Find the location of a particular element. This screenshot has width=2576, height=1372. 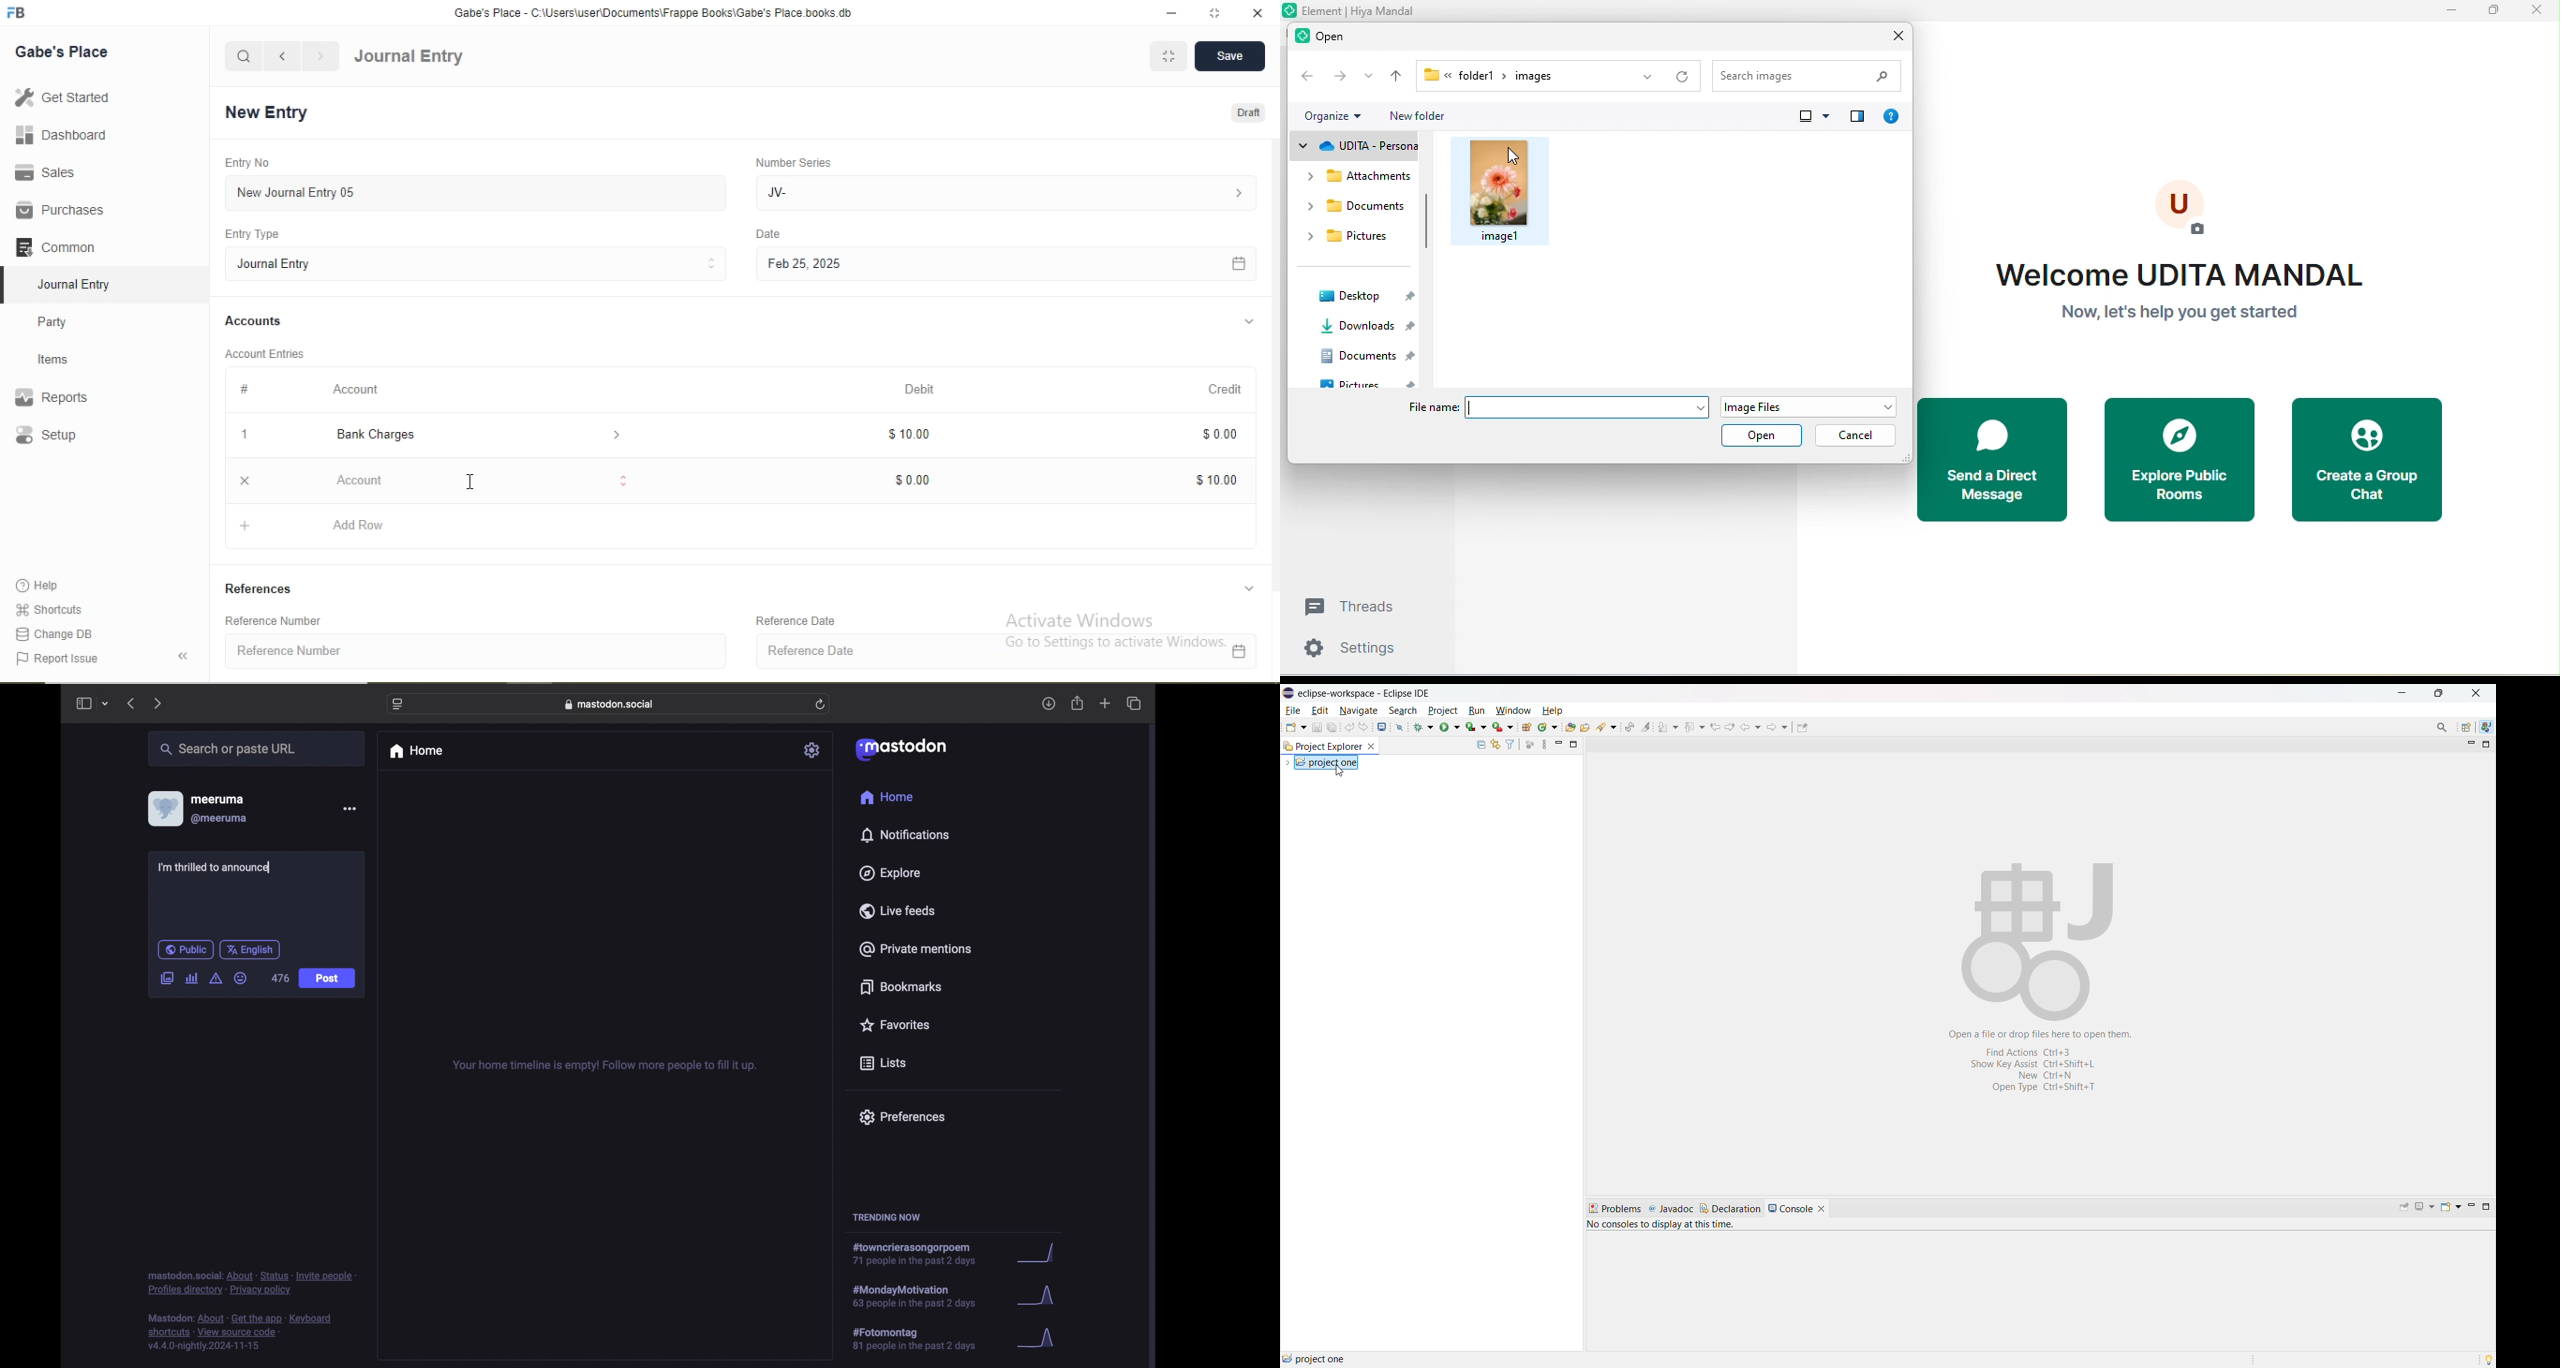

side bar is located at coordinates (83, 703).